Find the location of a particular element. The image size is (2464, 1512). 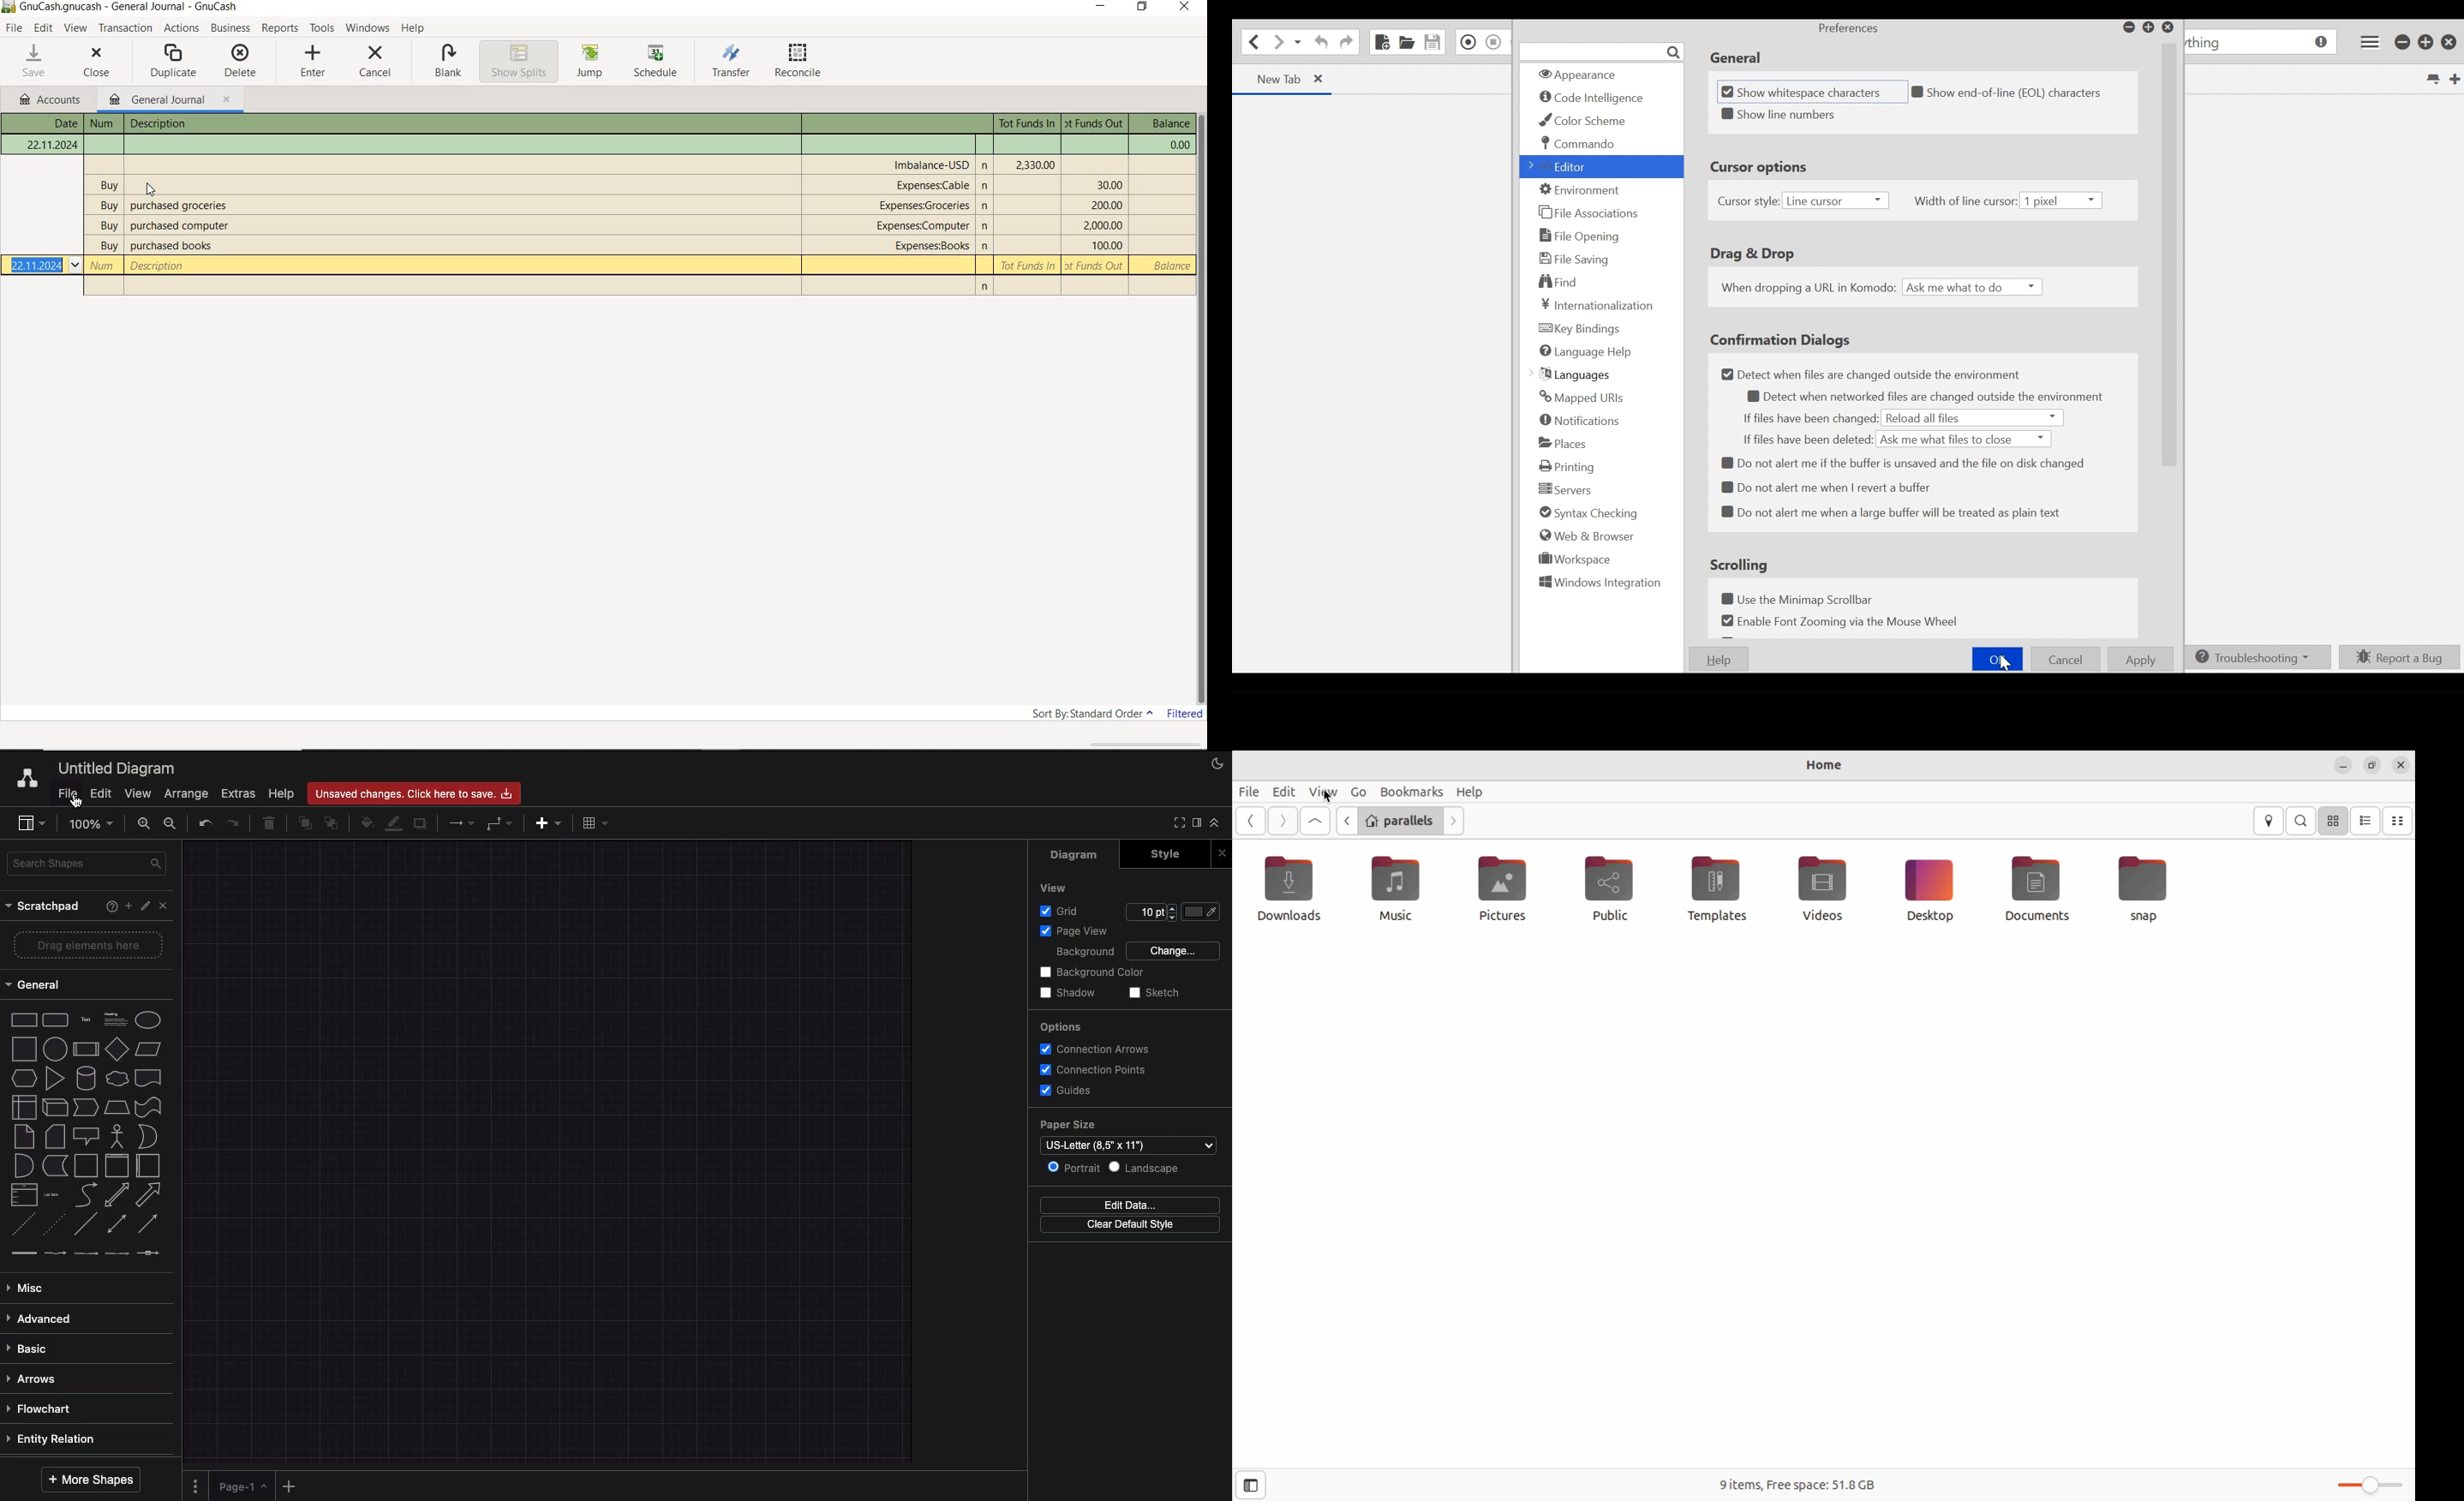

To back is located at coordinates (334, 822).